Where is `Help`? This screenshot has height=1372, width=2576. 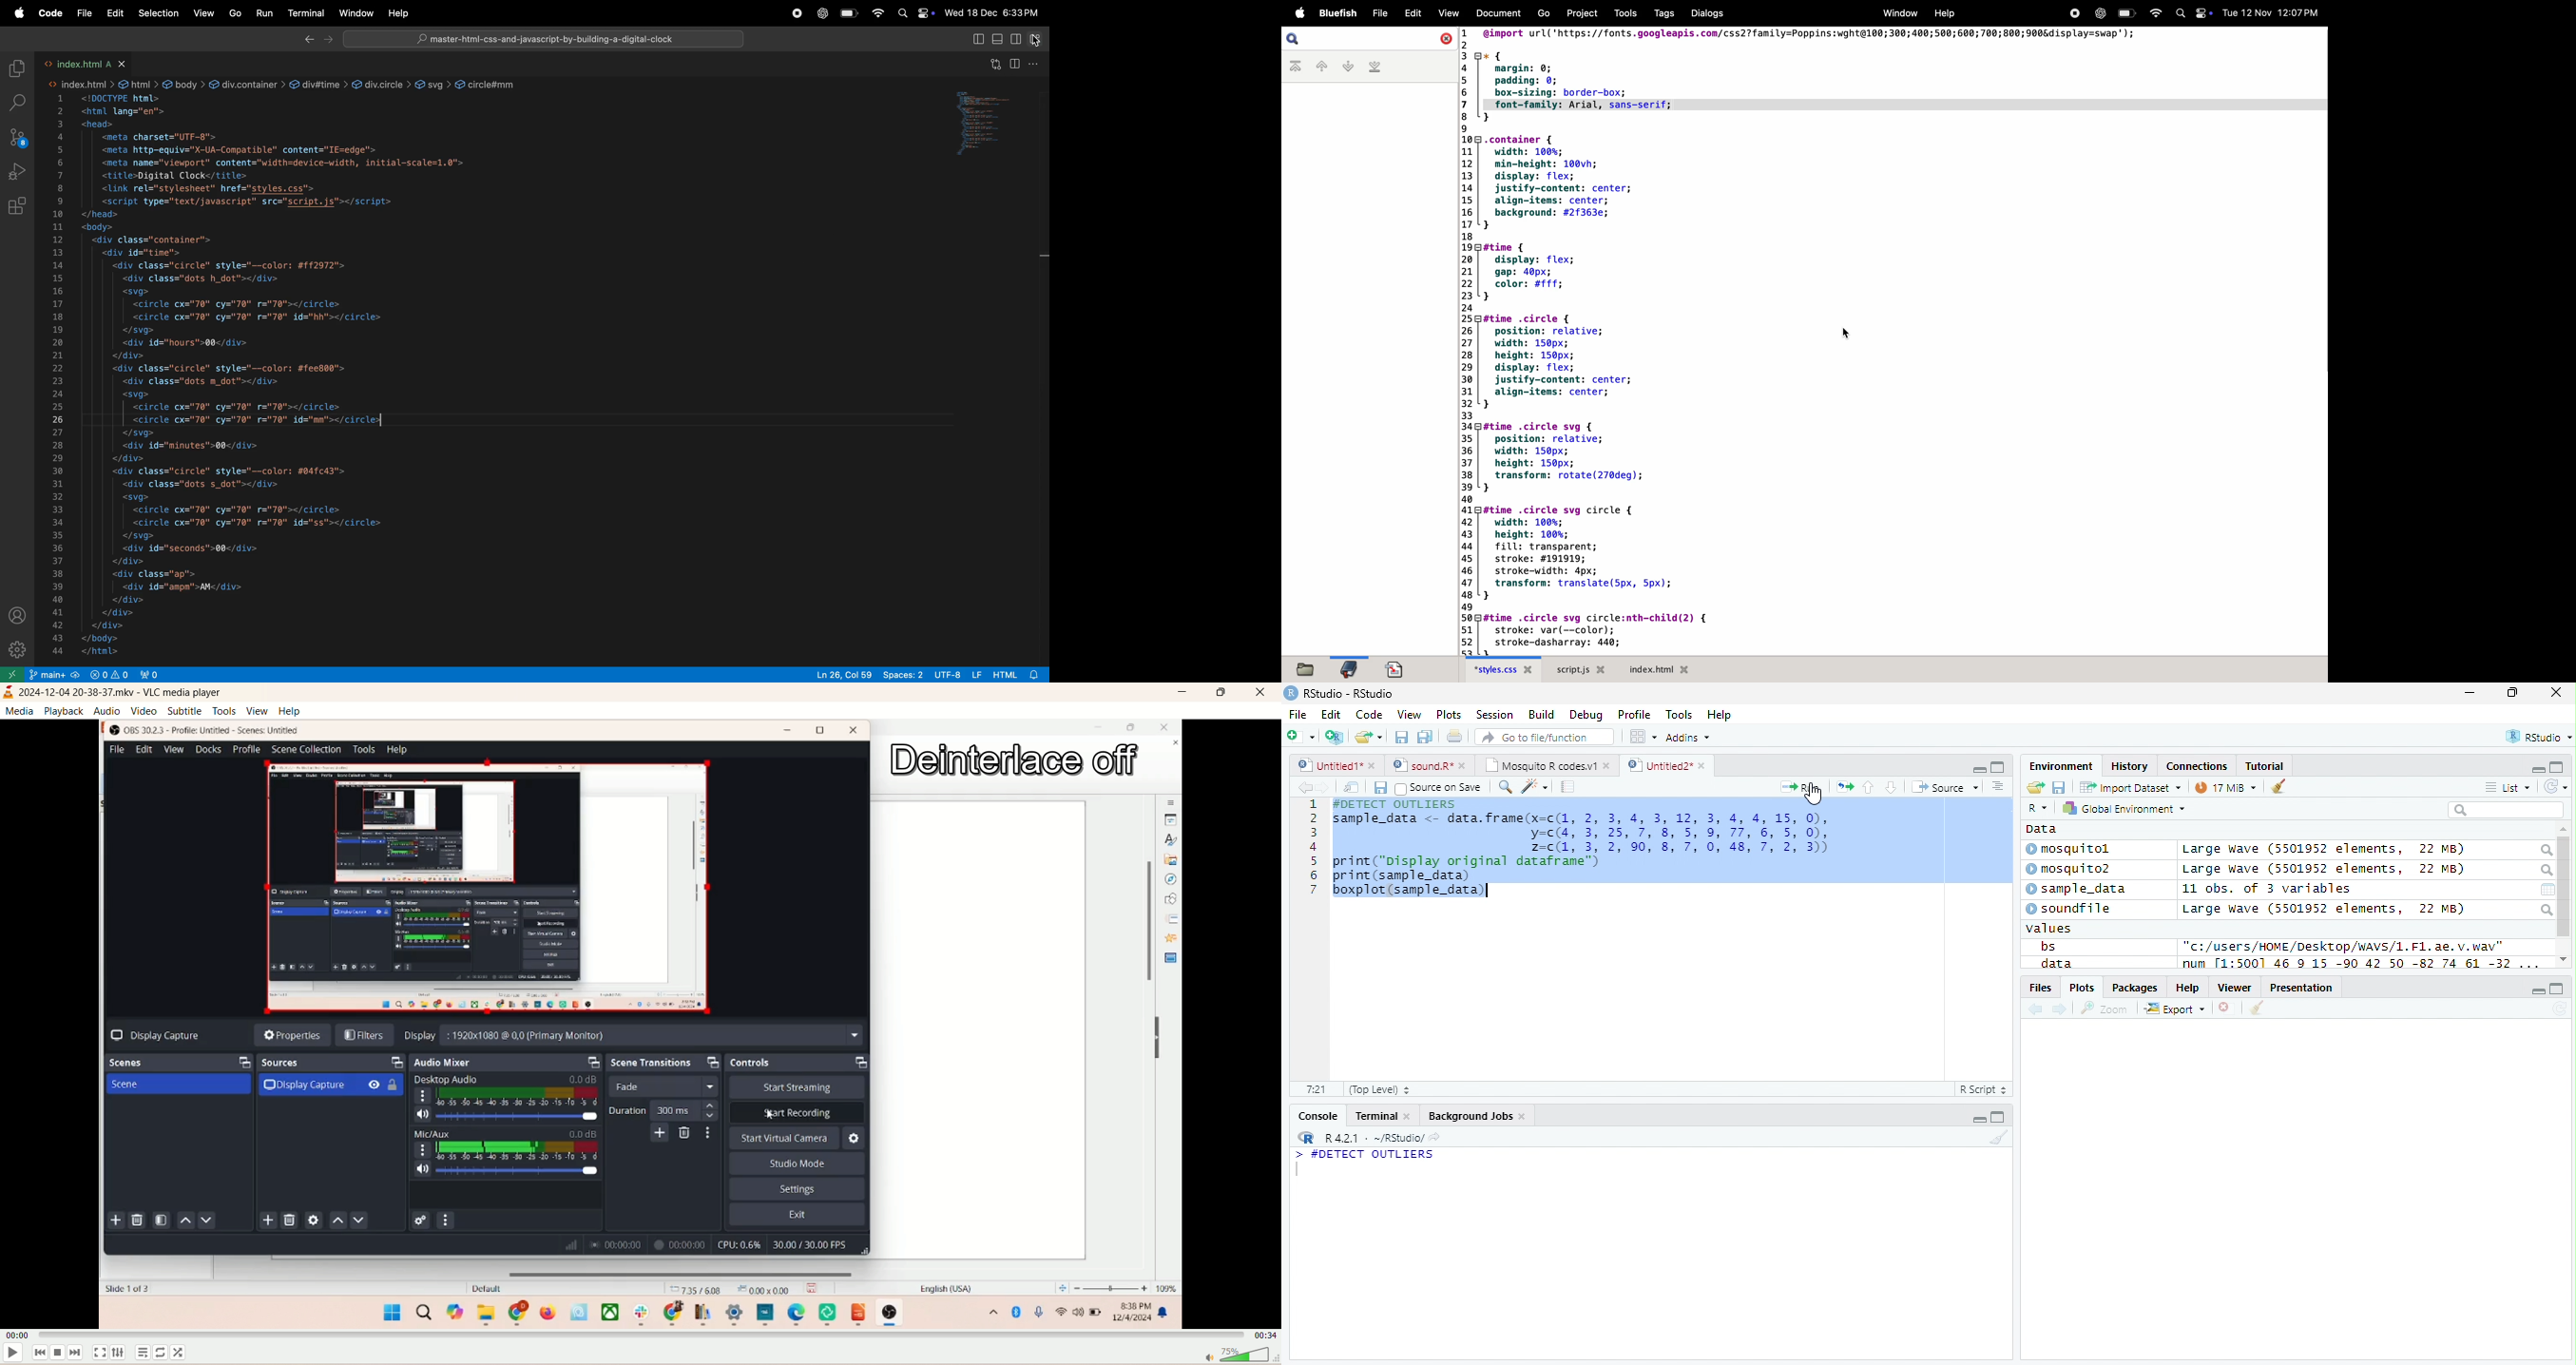
Help is located at coordinates (2188, 987).